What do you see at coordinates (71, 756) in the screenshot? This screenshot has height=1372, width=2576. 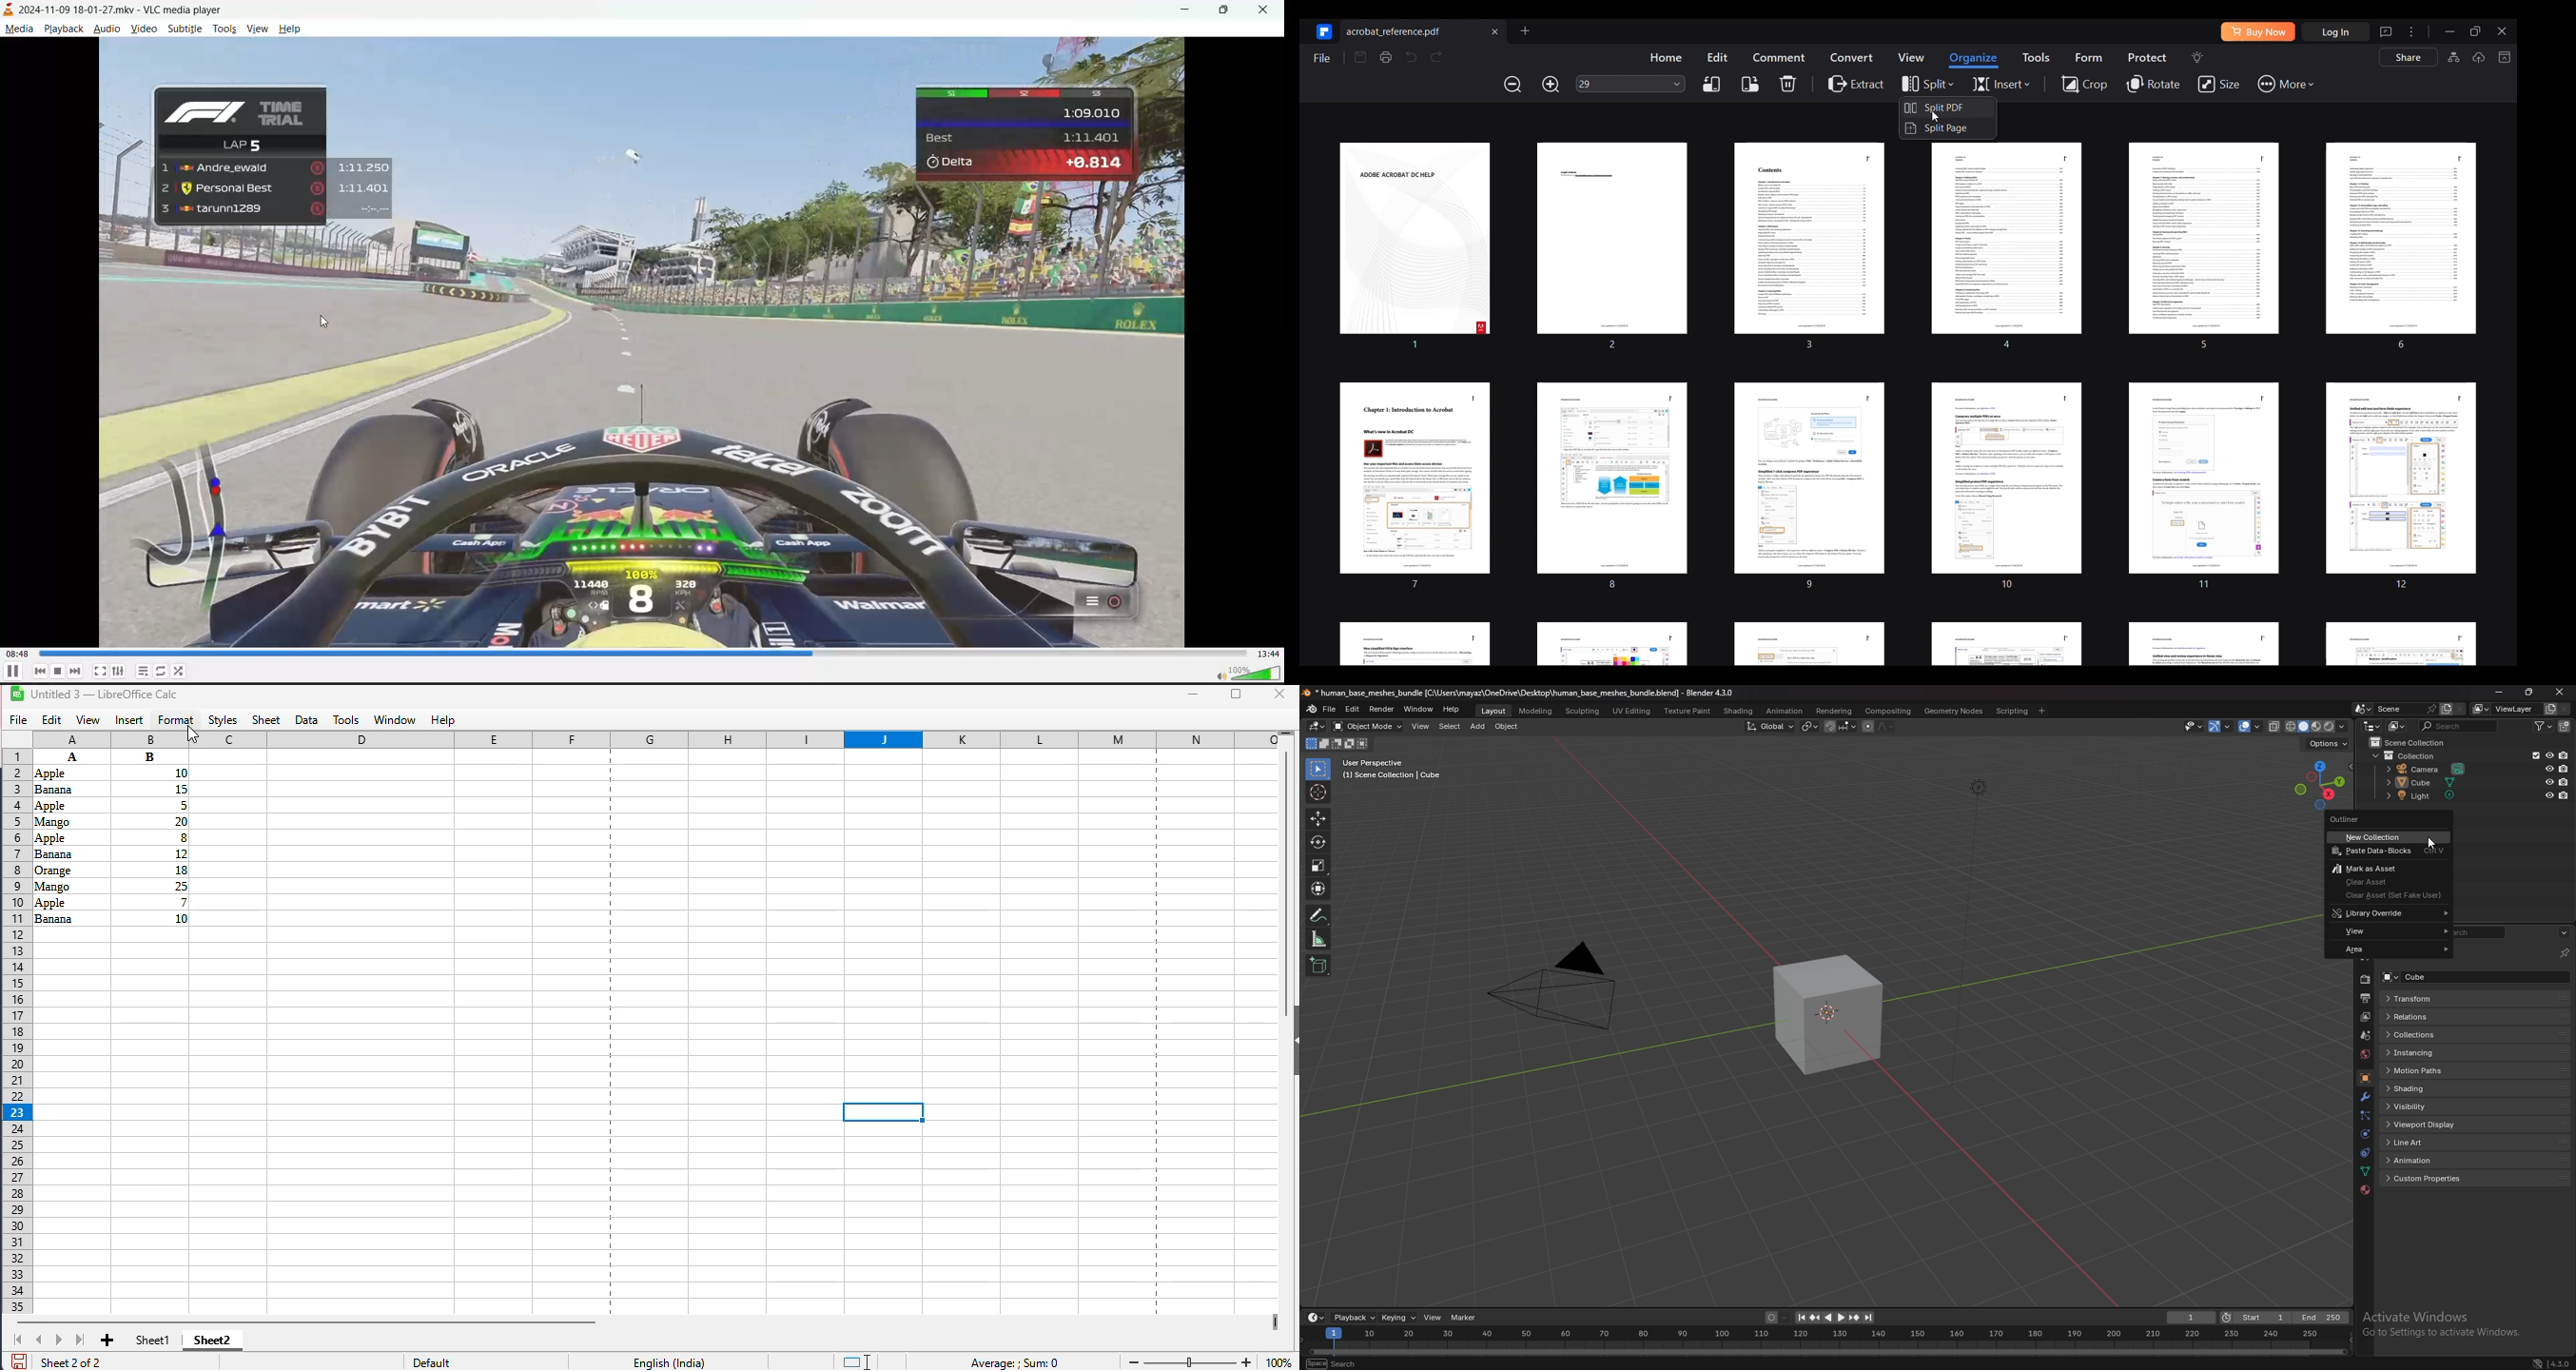 I see `A B Apple 10 Banana 15 Apple 5 Mango 20 Apple 8 Banana 2 Orange 18 Mango 2 Apple 7 Banana 10 (data)` at bounding box center [71, 756].